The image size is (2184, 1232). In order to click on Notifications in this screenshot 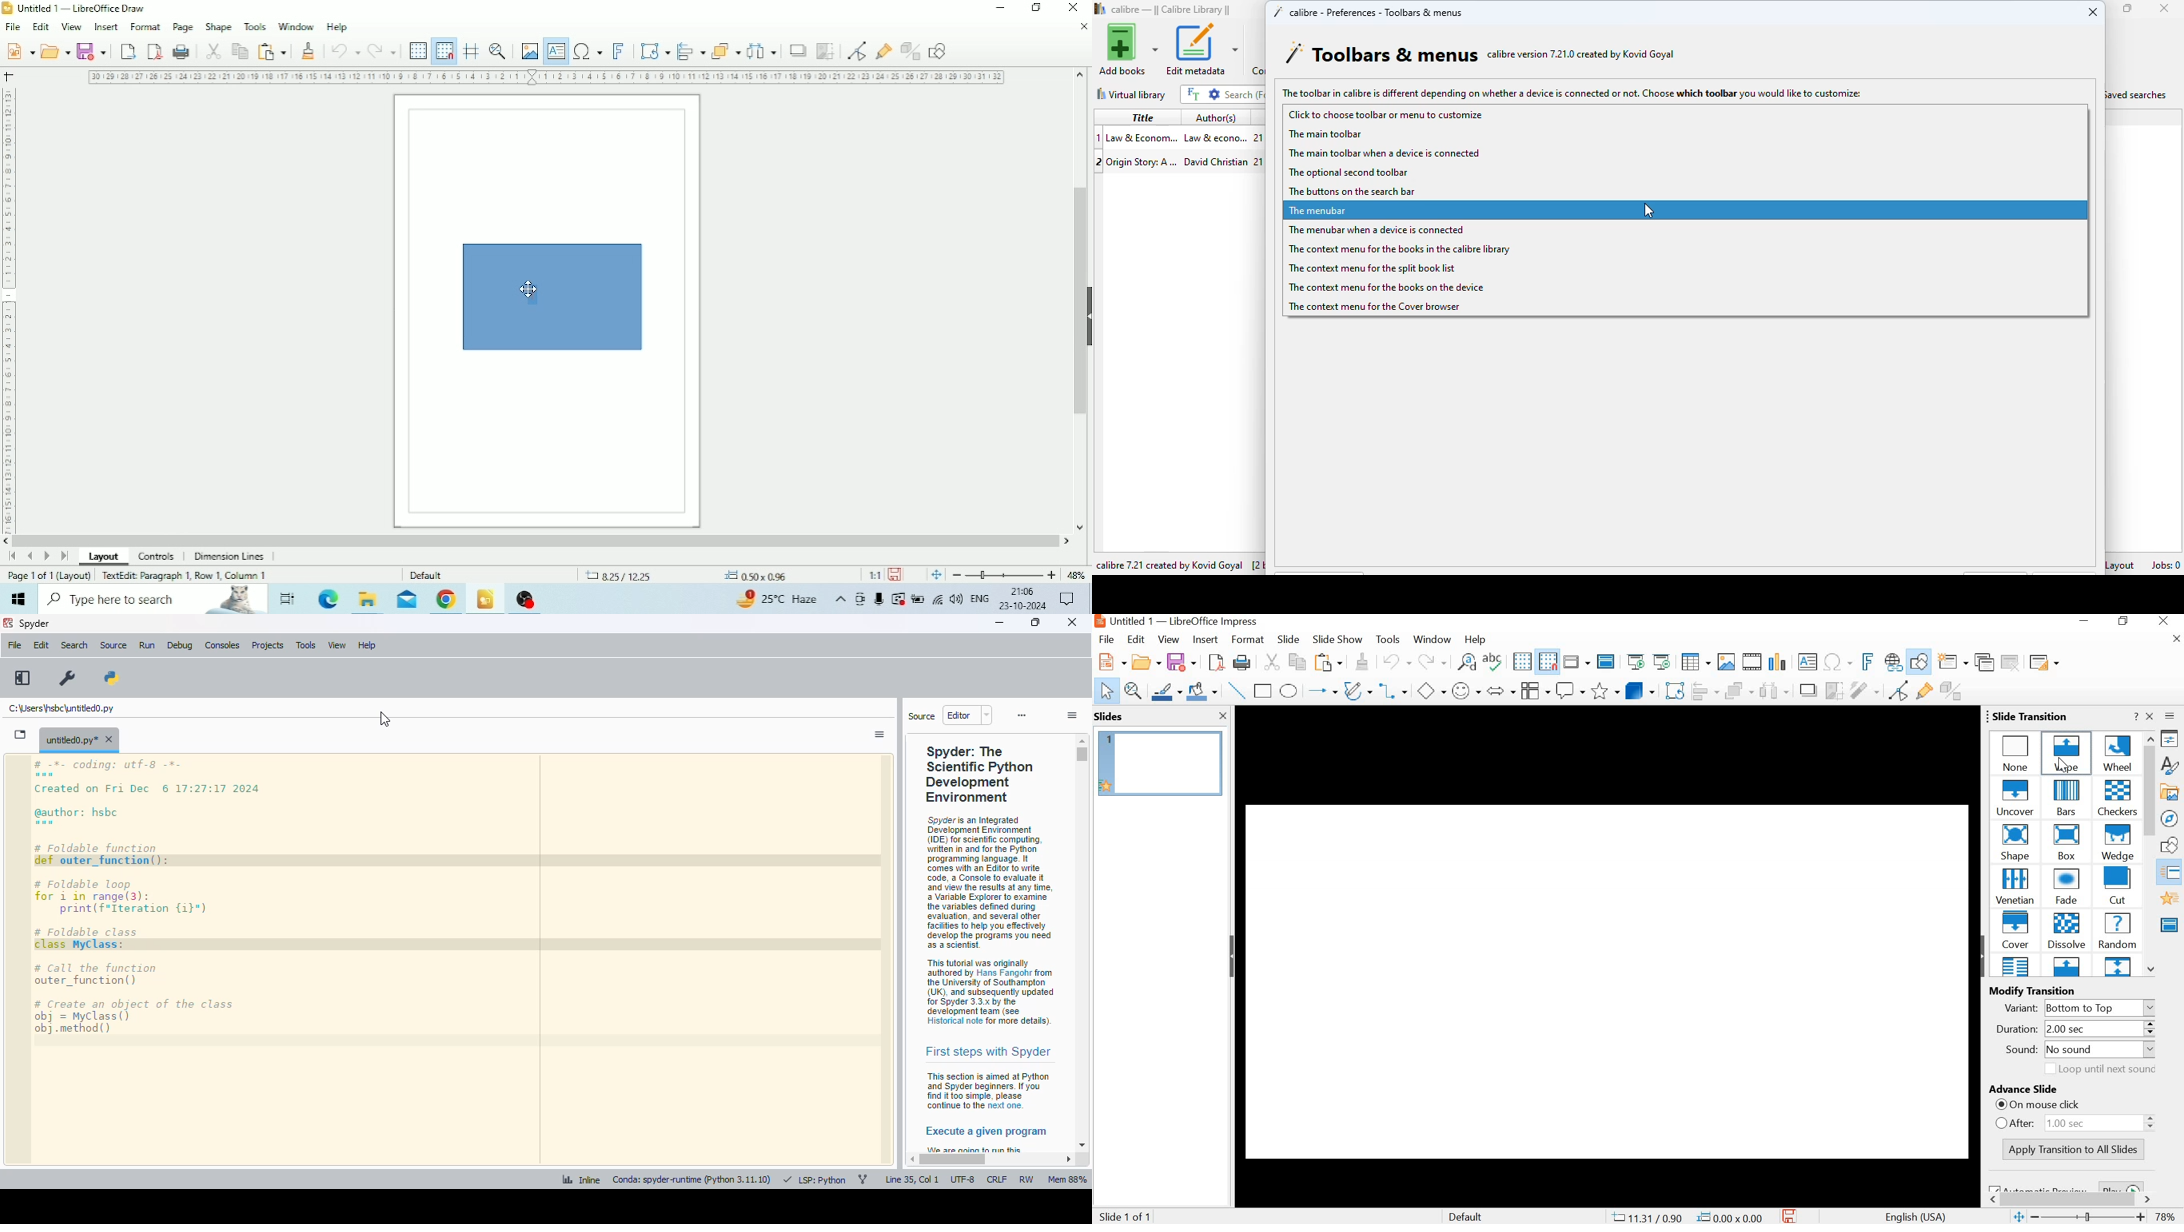, I will do `click(1068, 600)`.